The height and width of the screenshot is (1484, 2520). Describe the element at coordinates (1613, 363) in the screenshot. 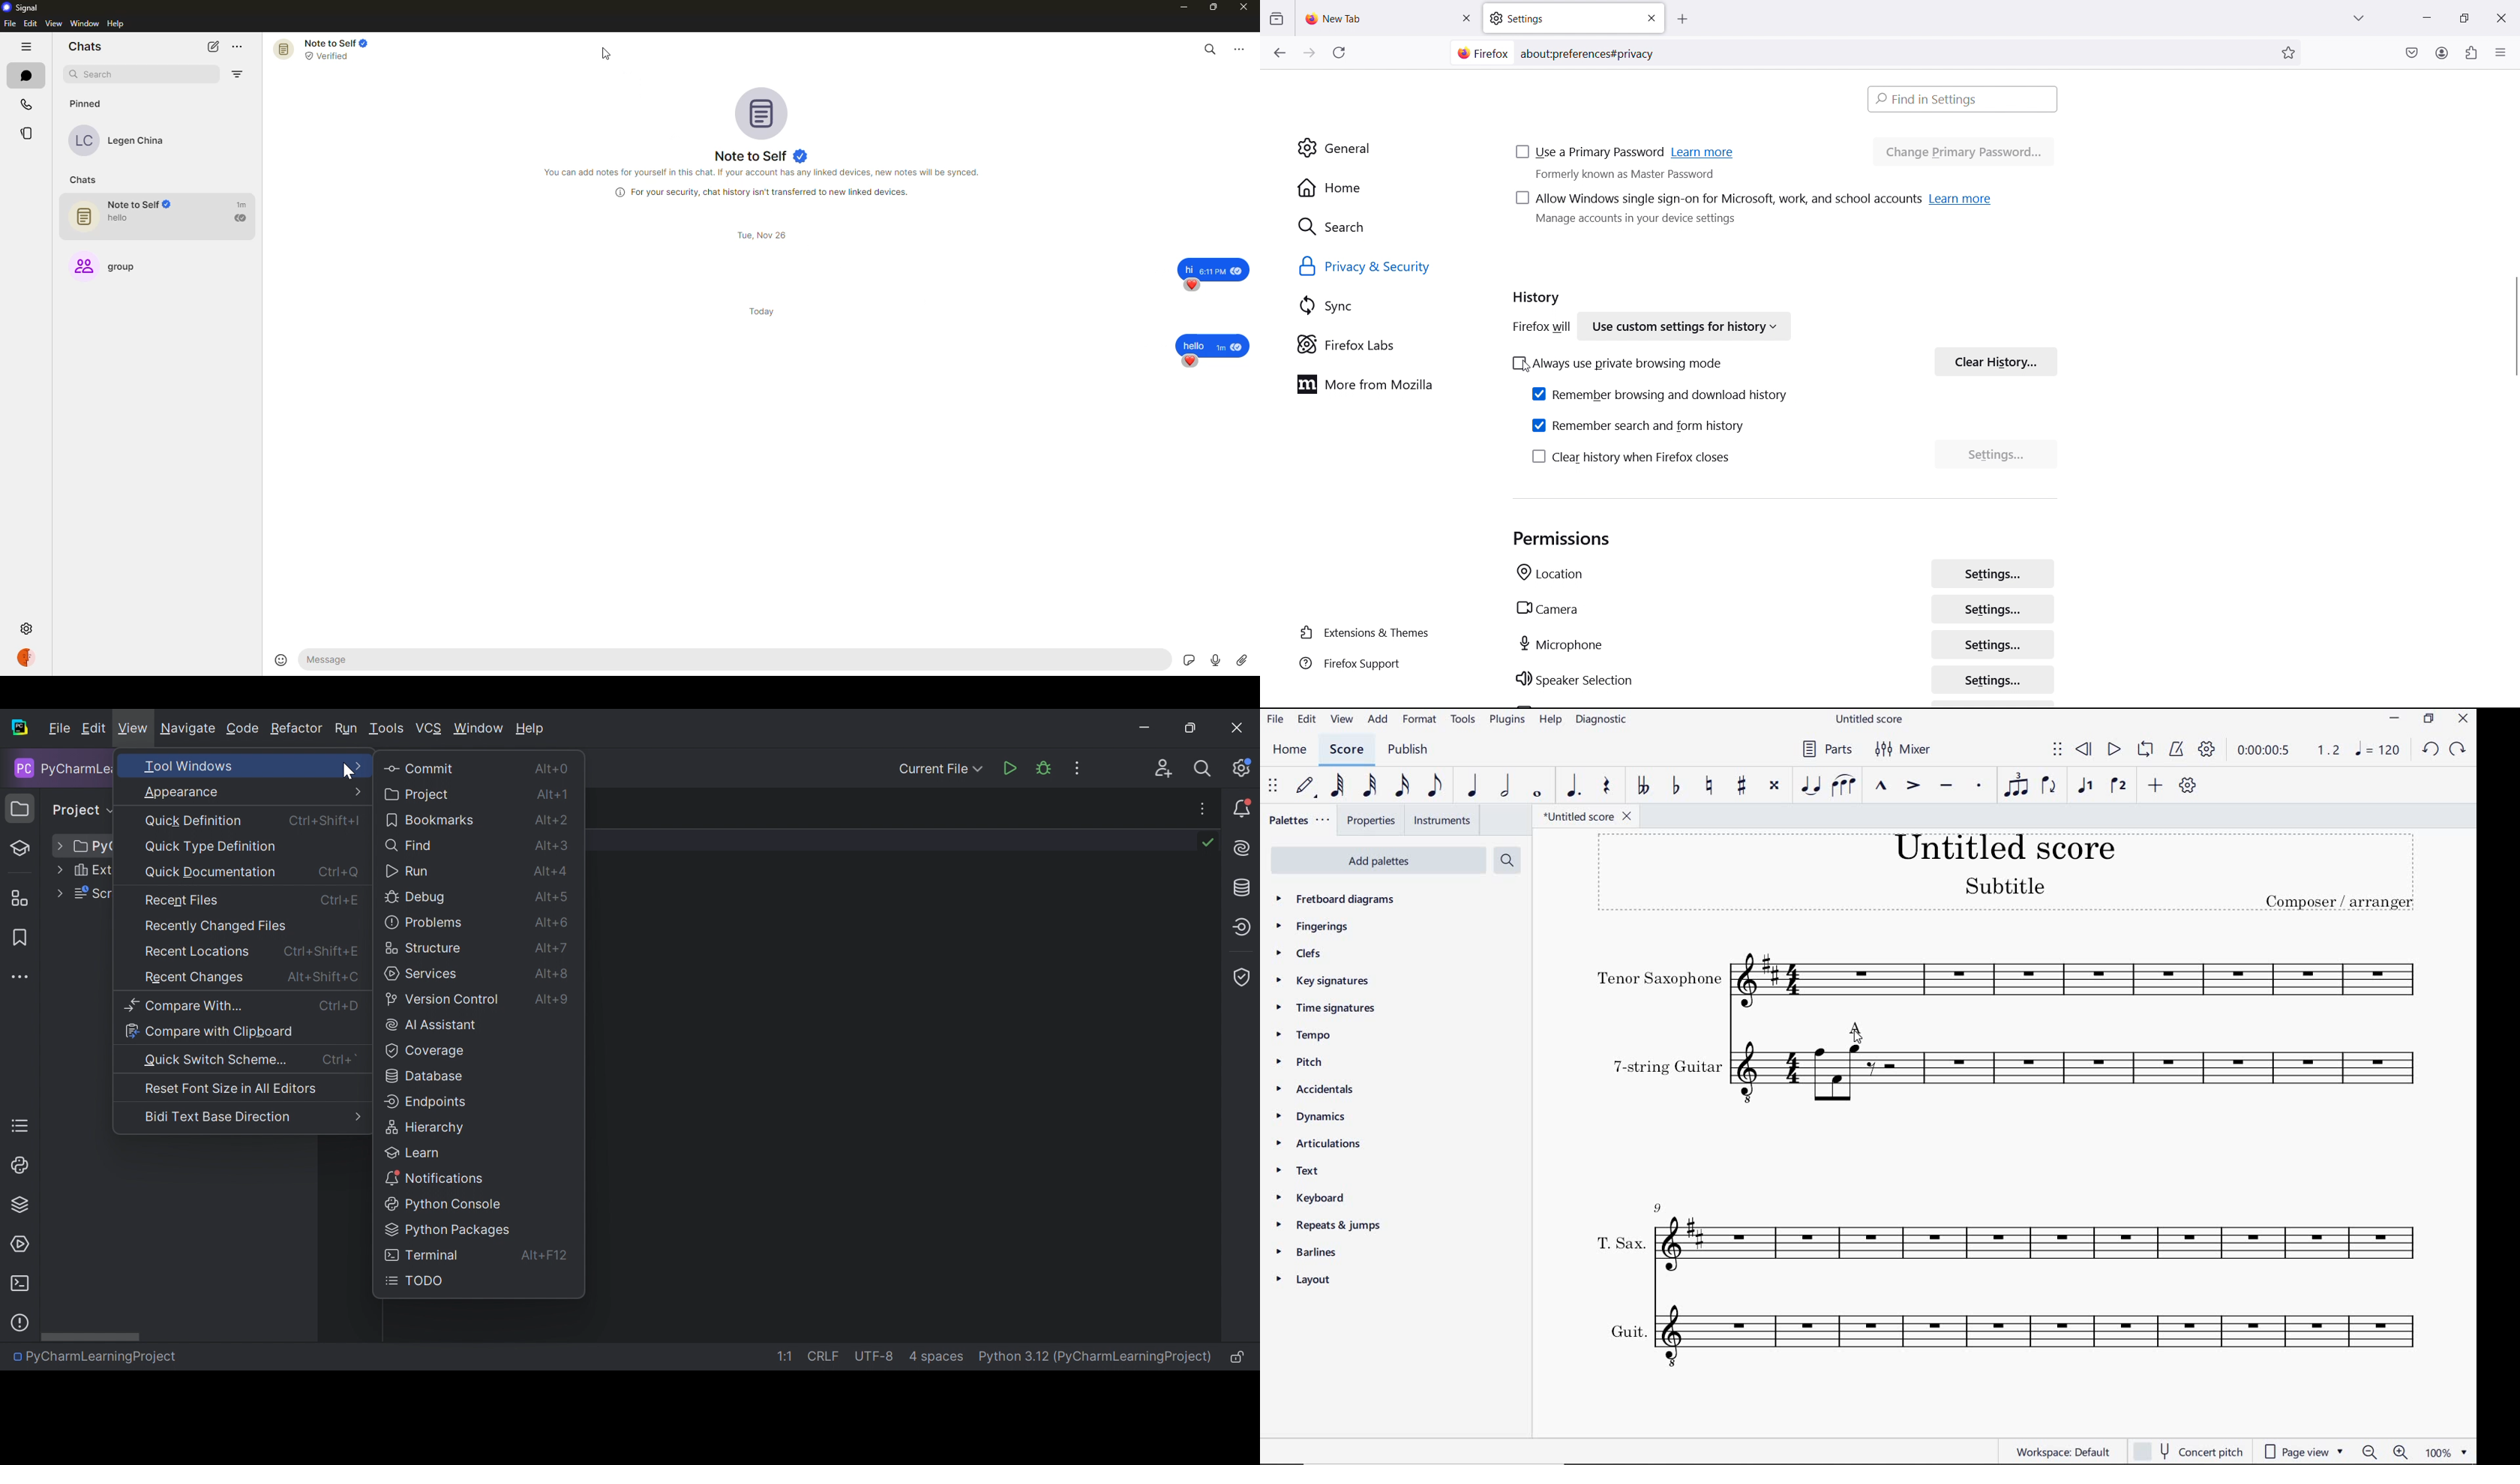

I see `always use private browsing mode checkbox` at that location.